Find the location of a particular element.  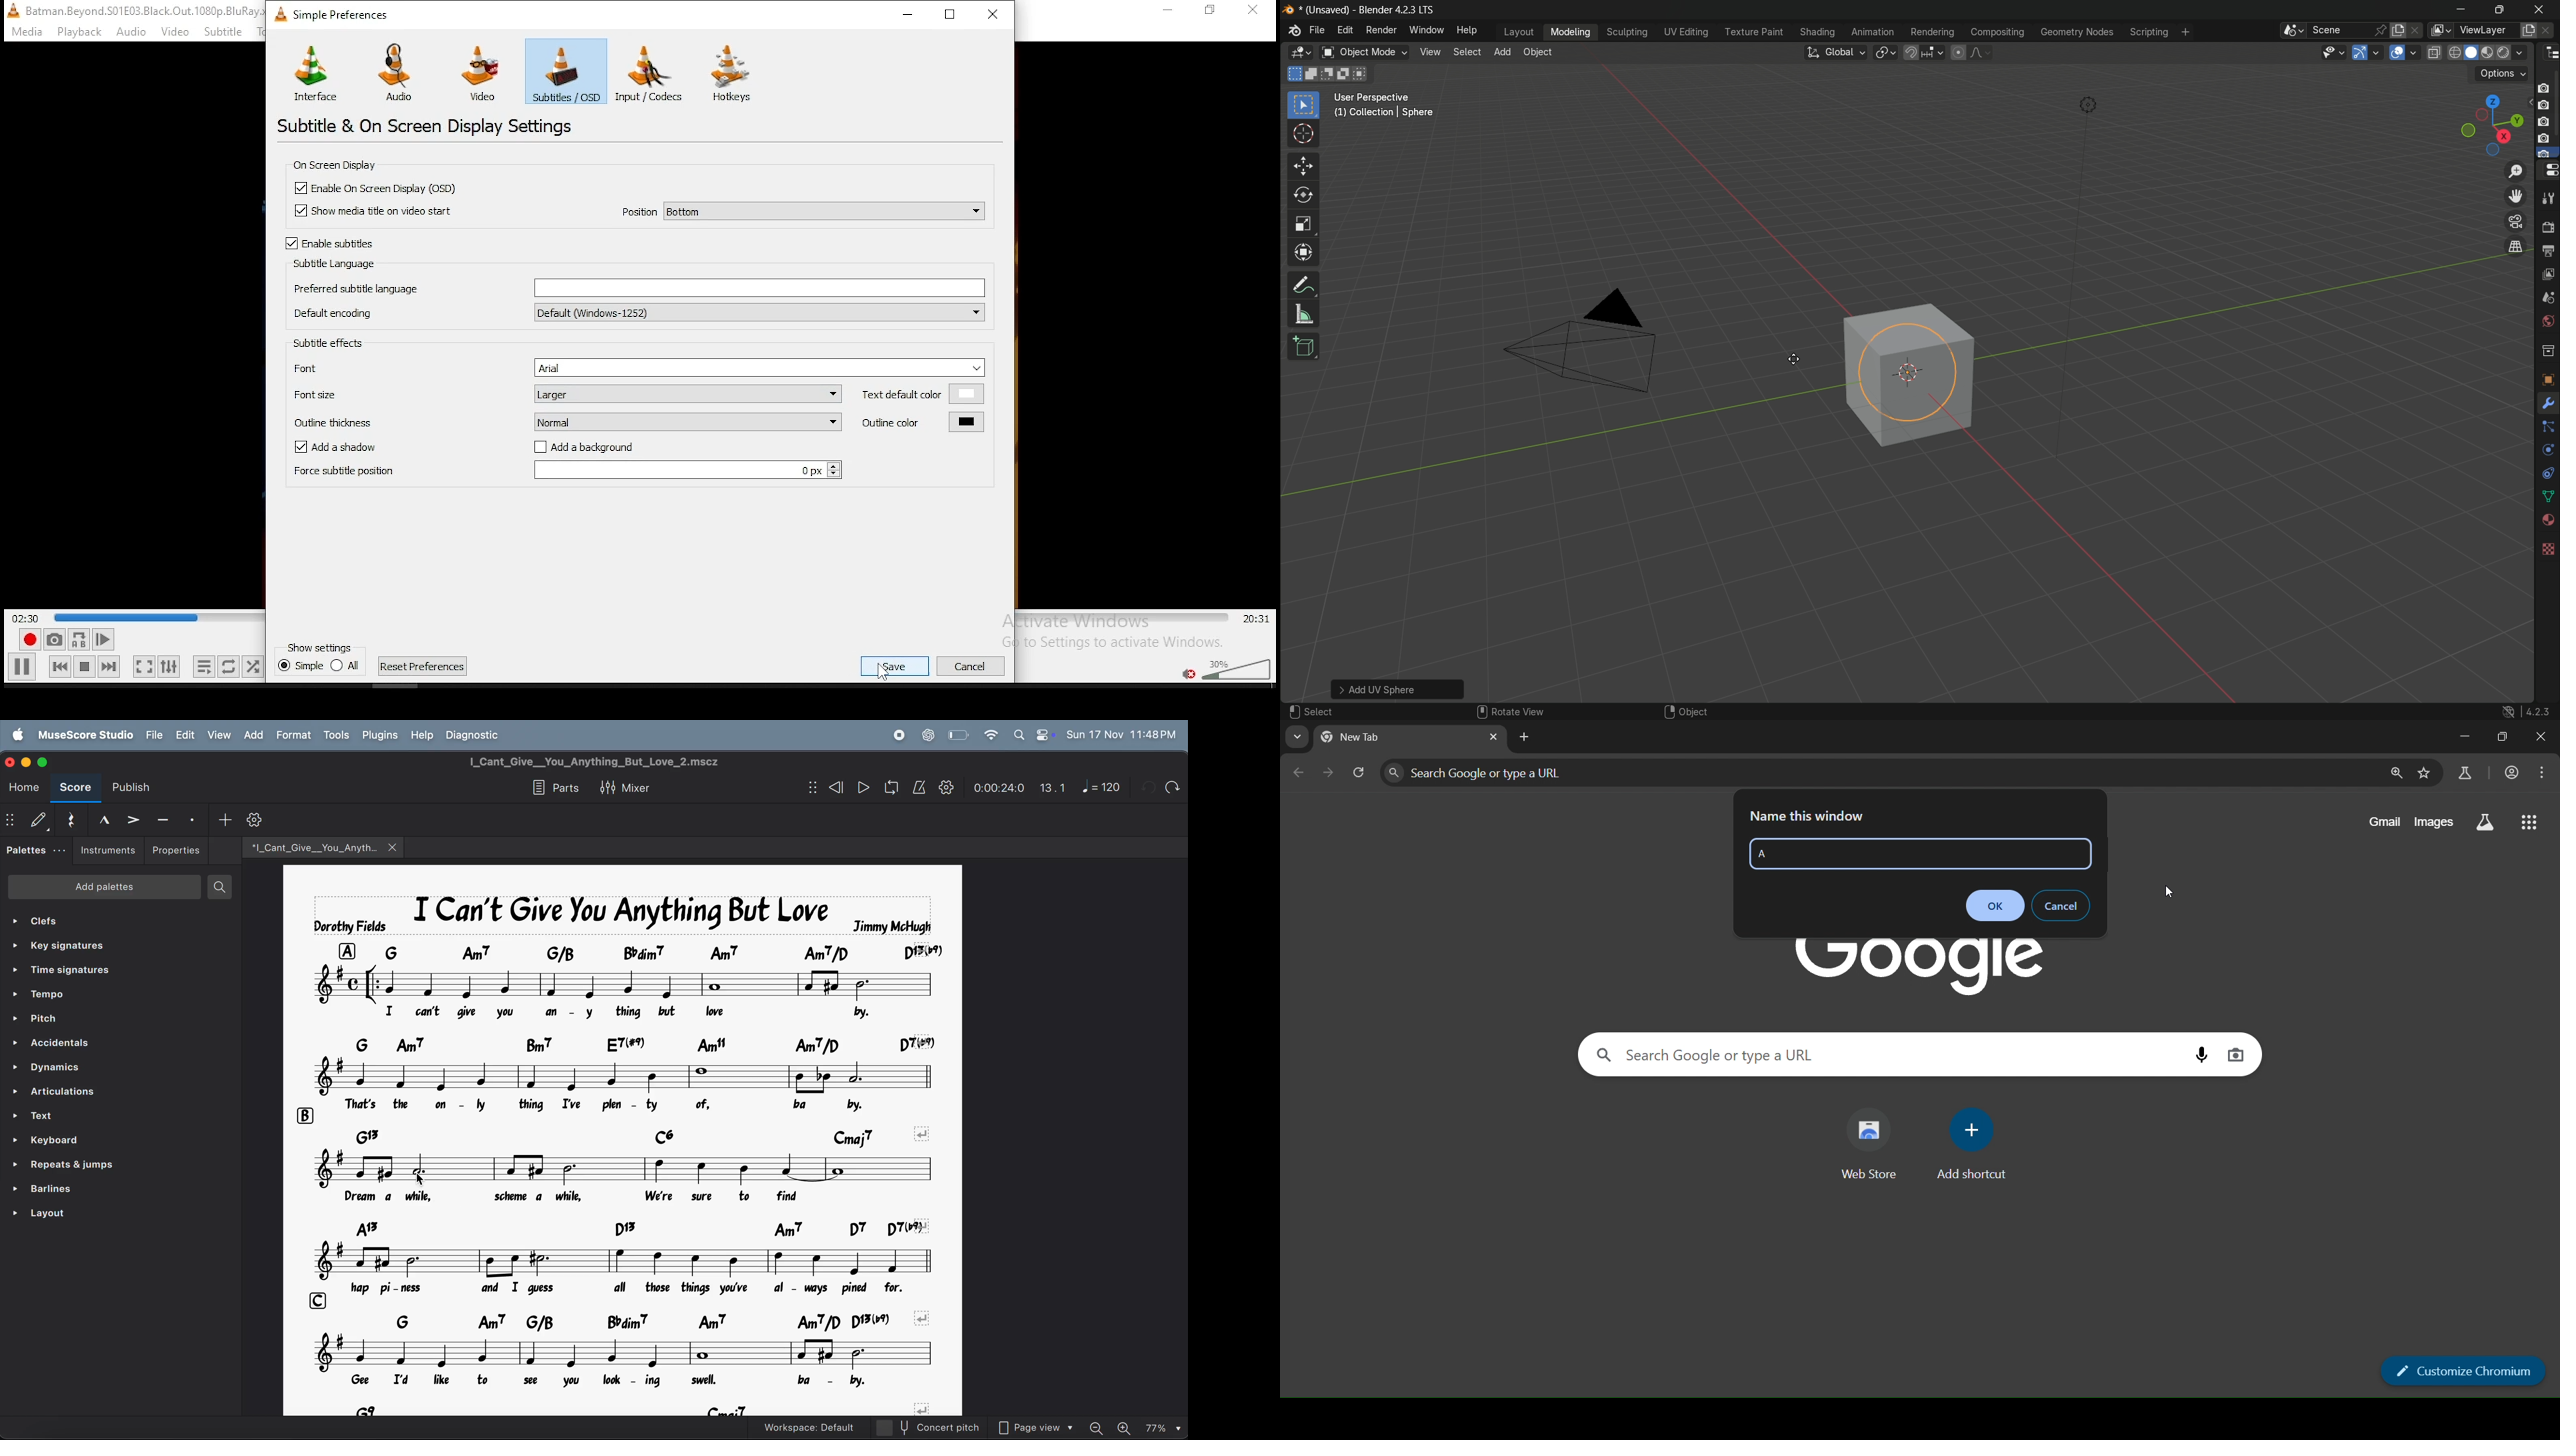

lyrics is located at coordinates (615, 1380).